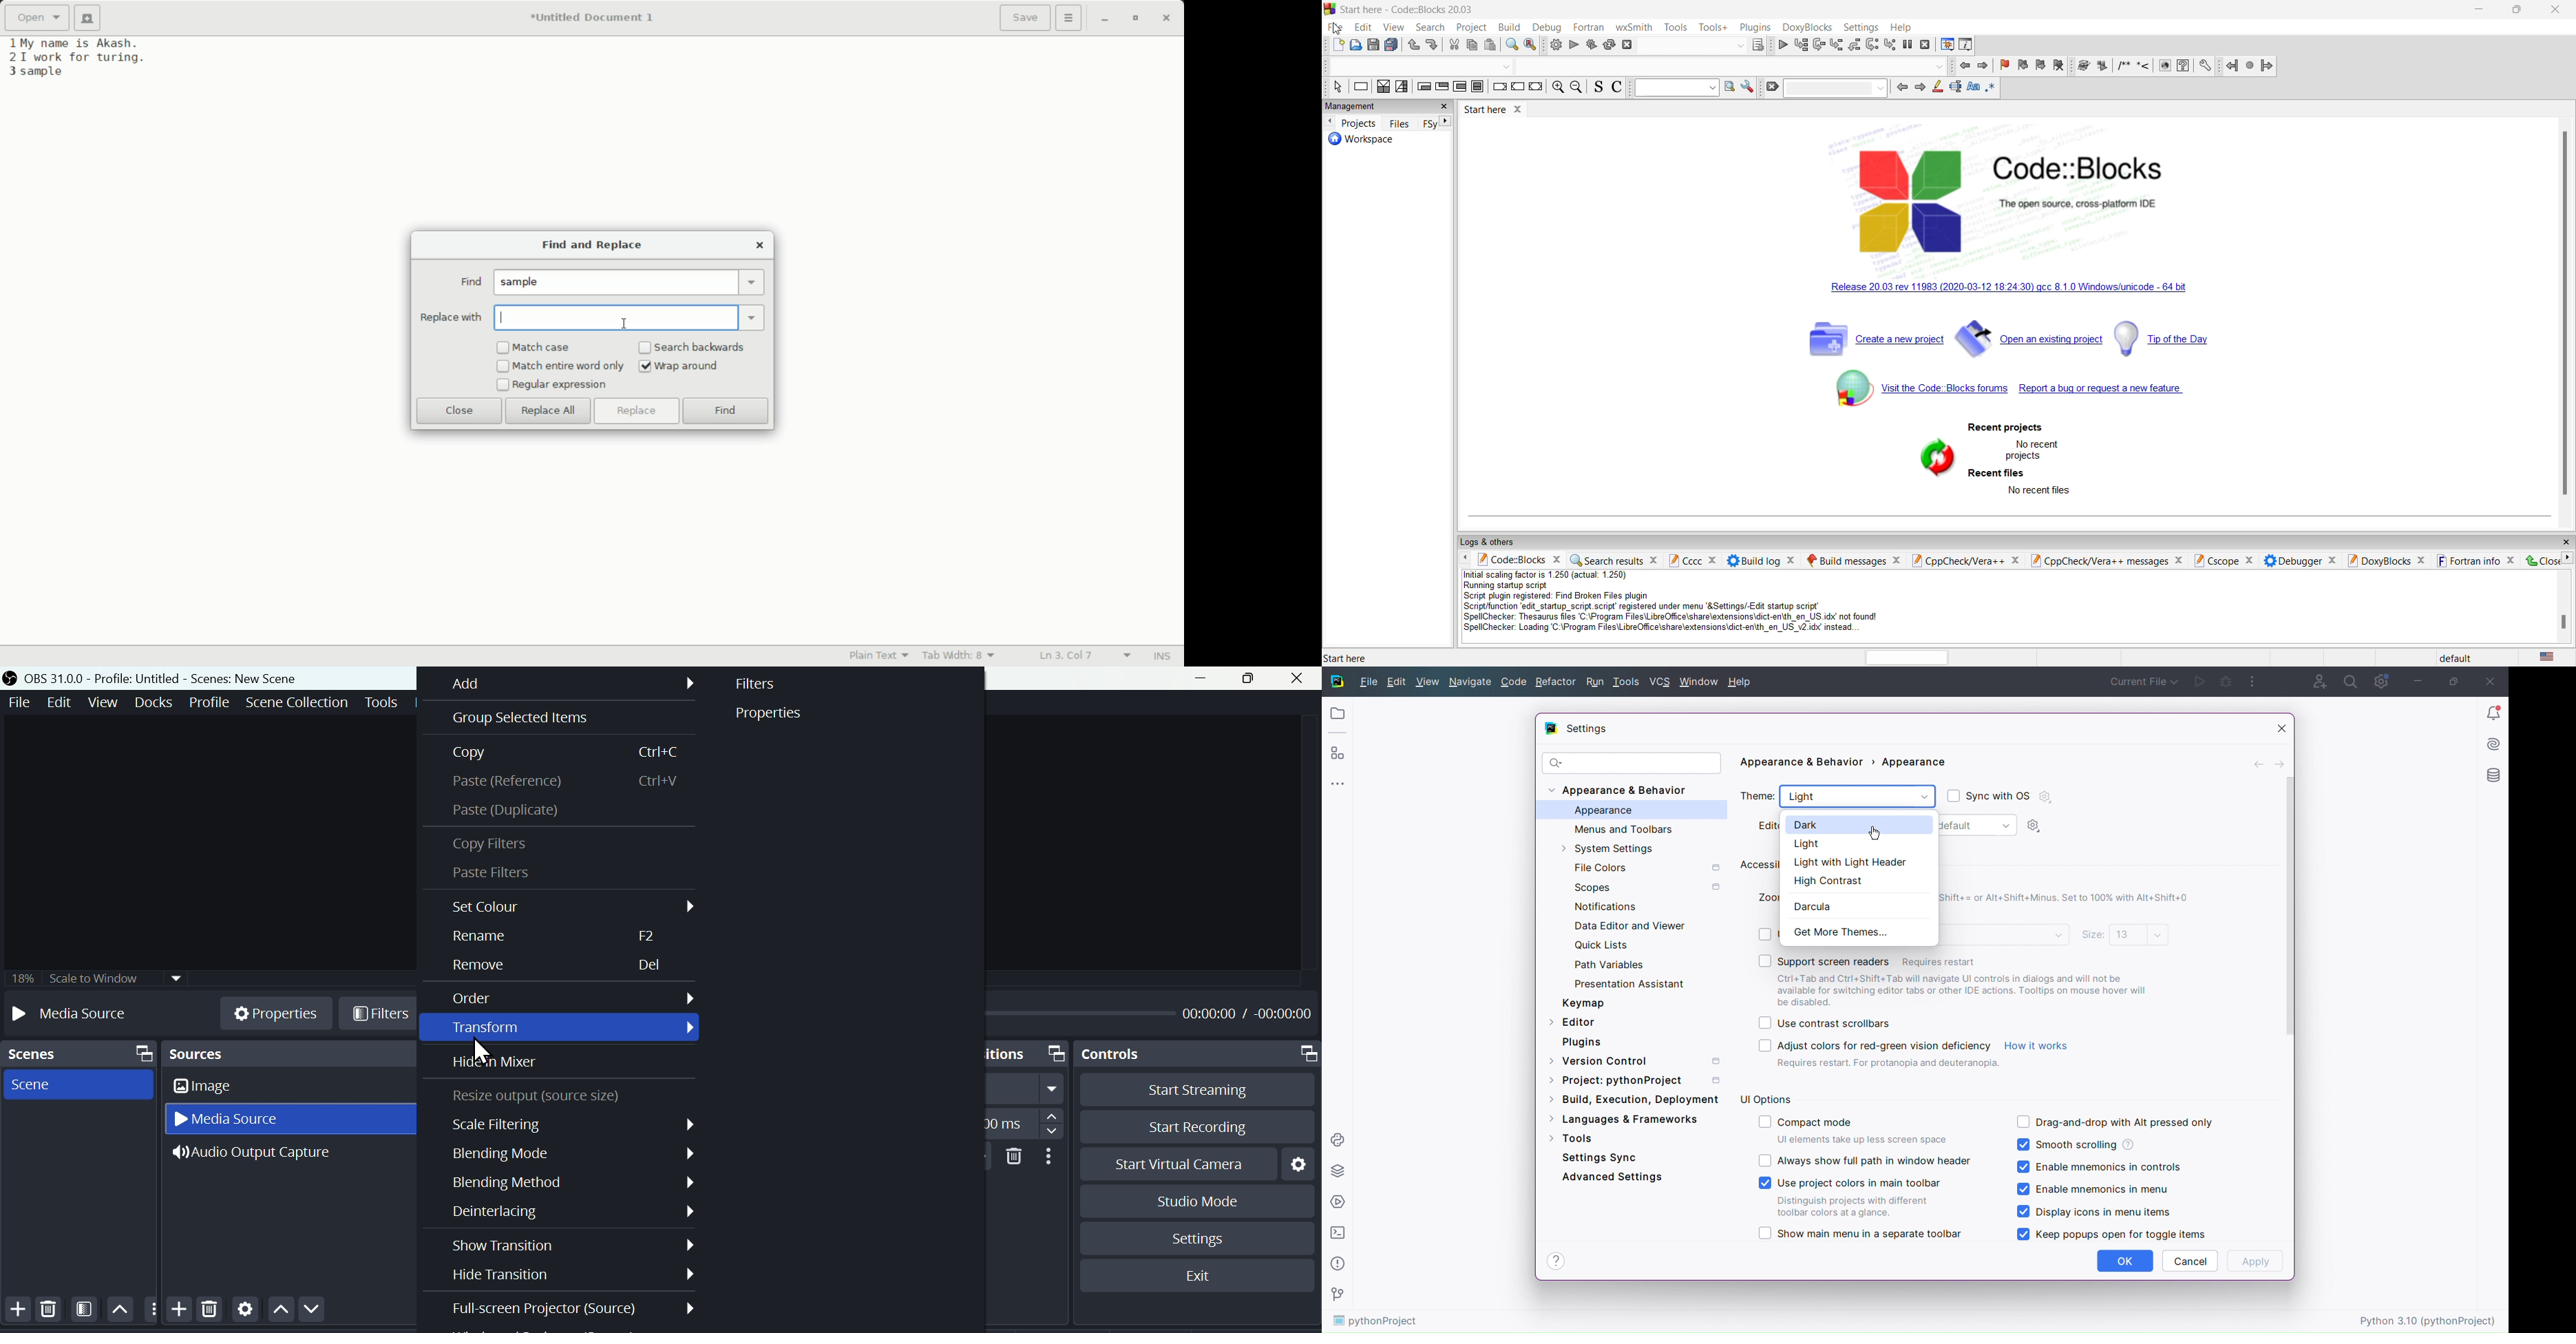 This screenshot has height=1344, width=2576. What do you see at coordinates (2518, 11) in the screenshot?
I see `maximize` at bounding box center [2518, 11].